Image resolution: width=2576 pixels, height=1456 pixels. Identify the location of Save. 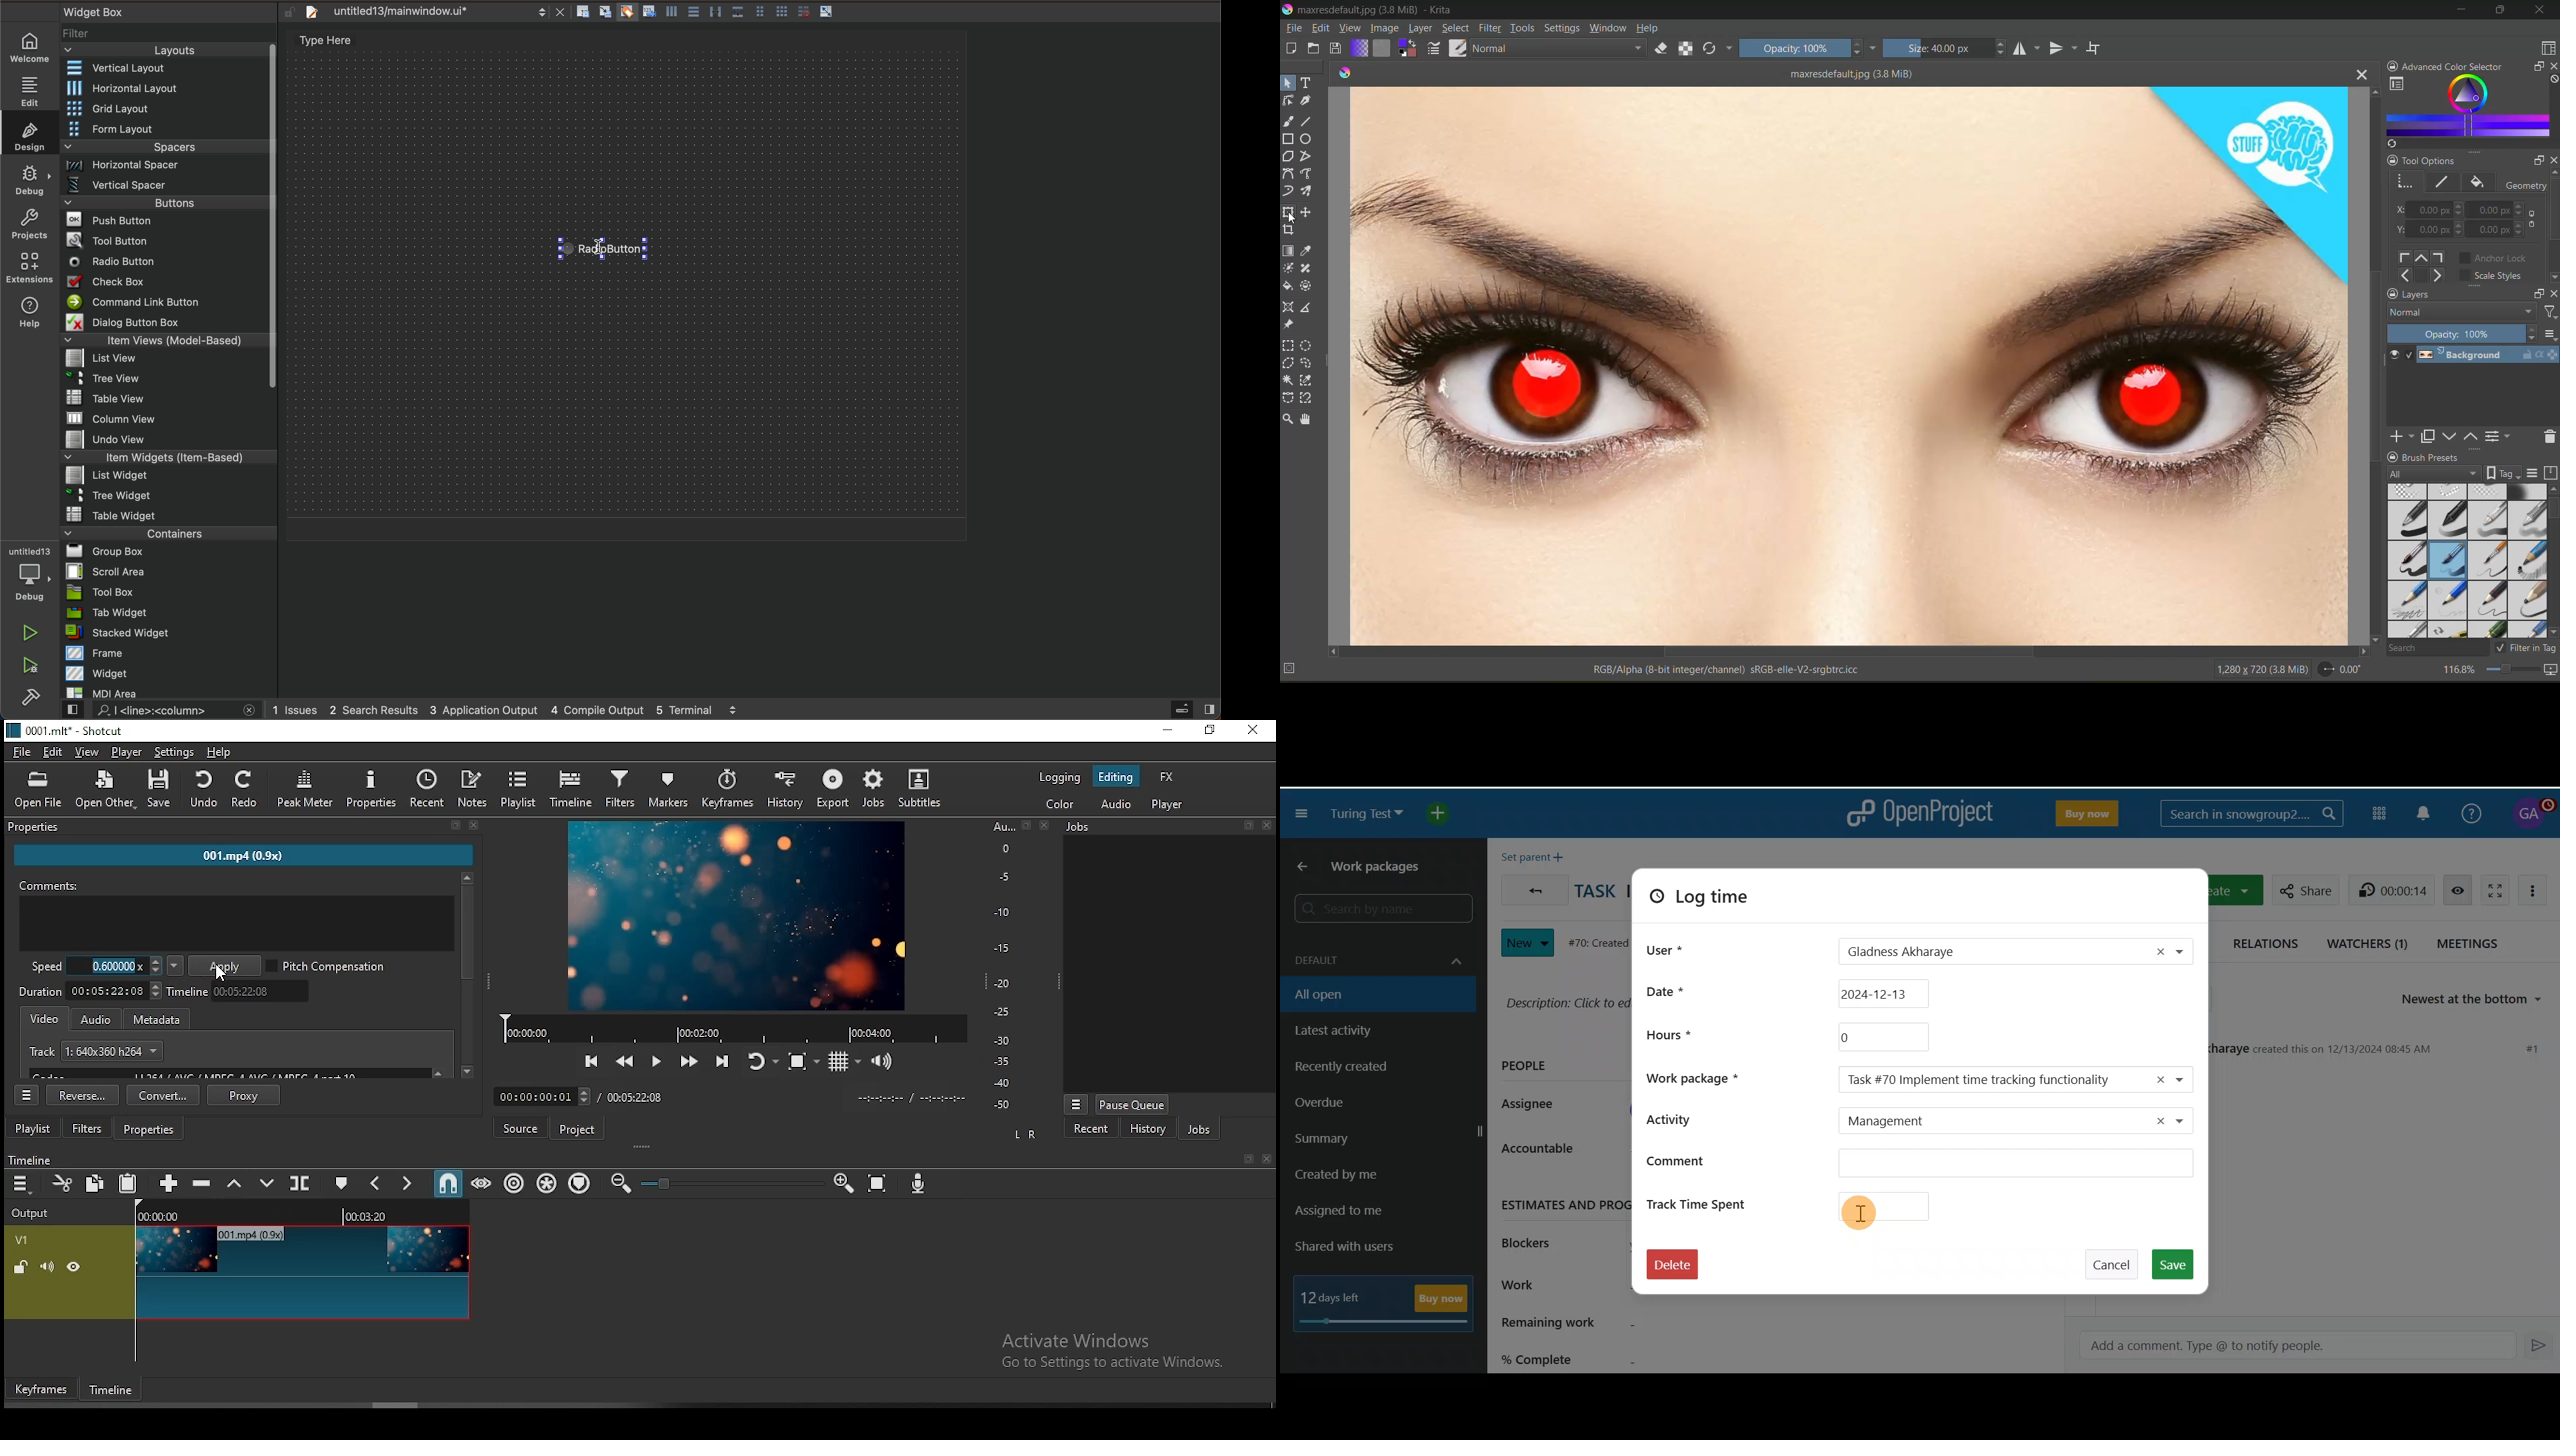
(2177, 1263).